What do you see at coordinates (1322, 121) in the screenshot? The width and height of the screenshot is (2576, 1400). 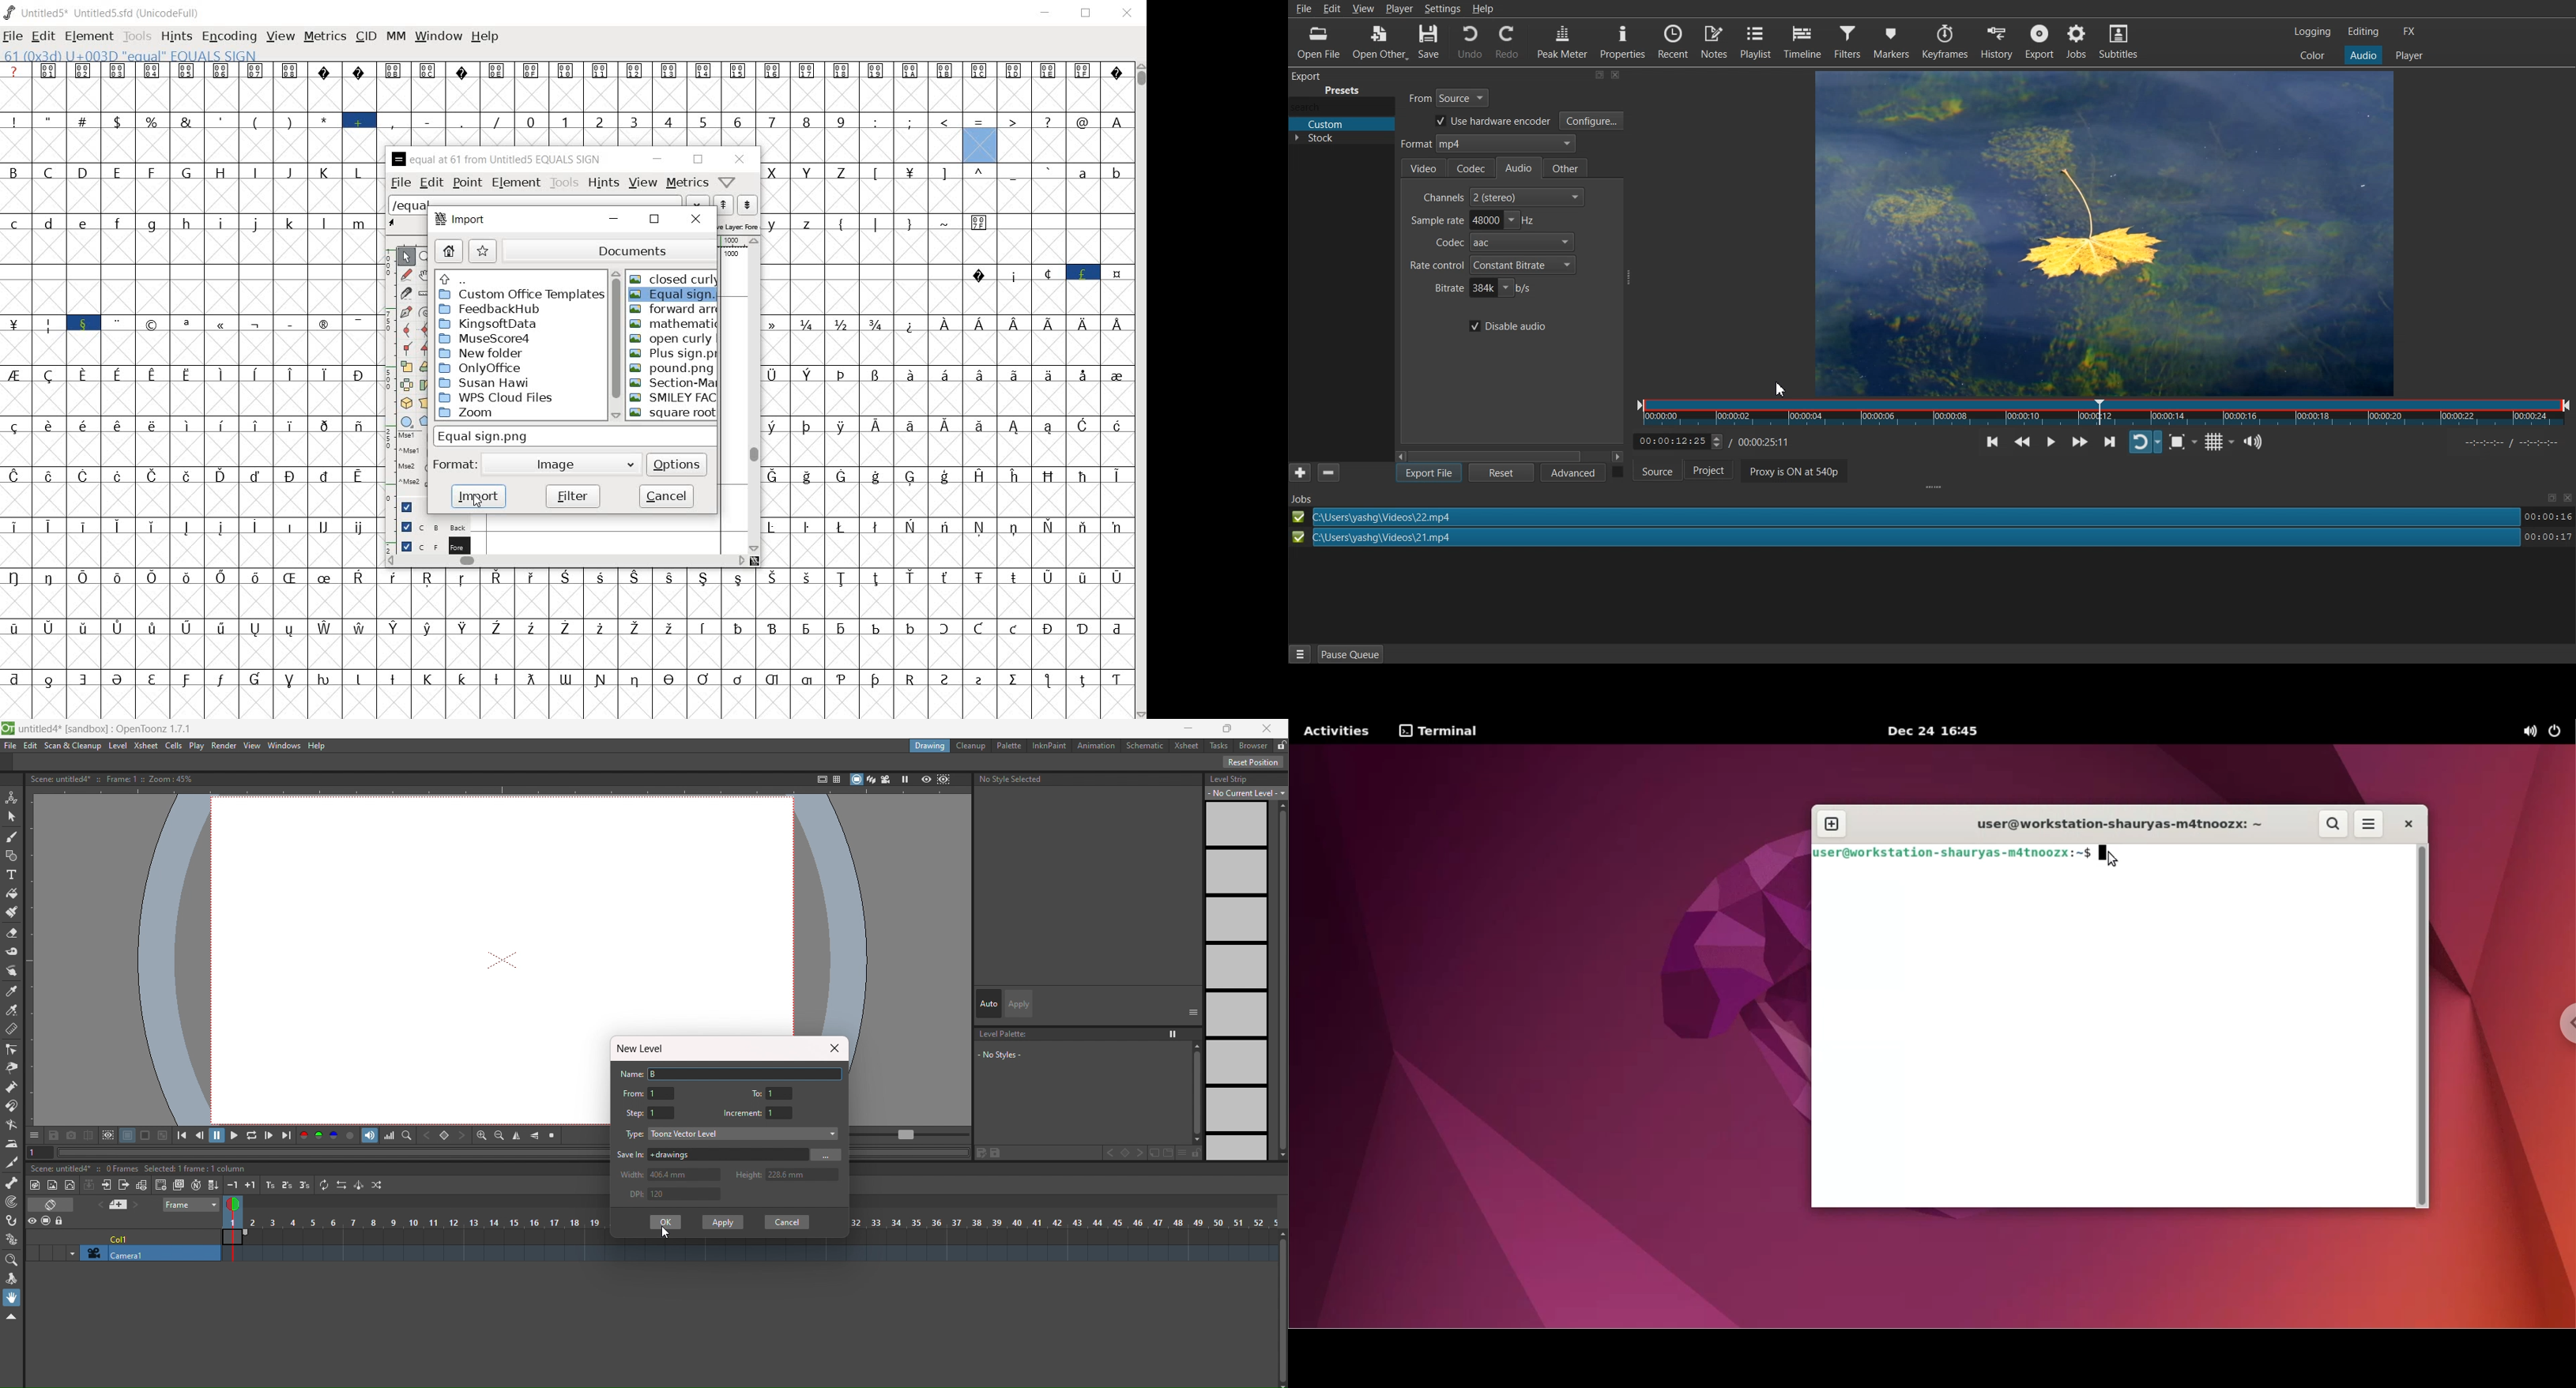 I see `Custom` at bounding box center [1322, 121].